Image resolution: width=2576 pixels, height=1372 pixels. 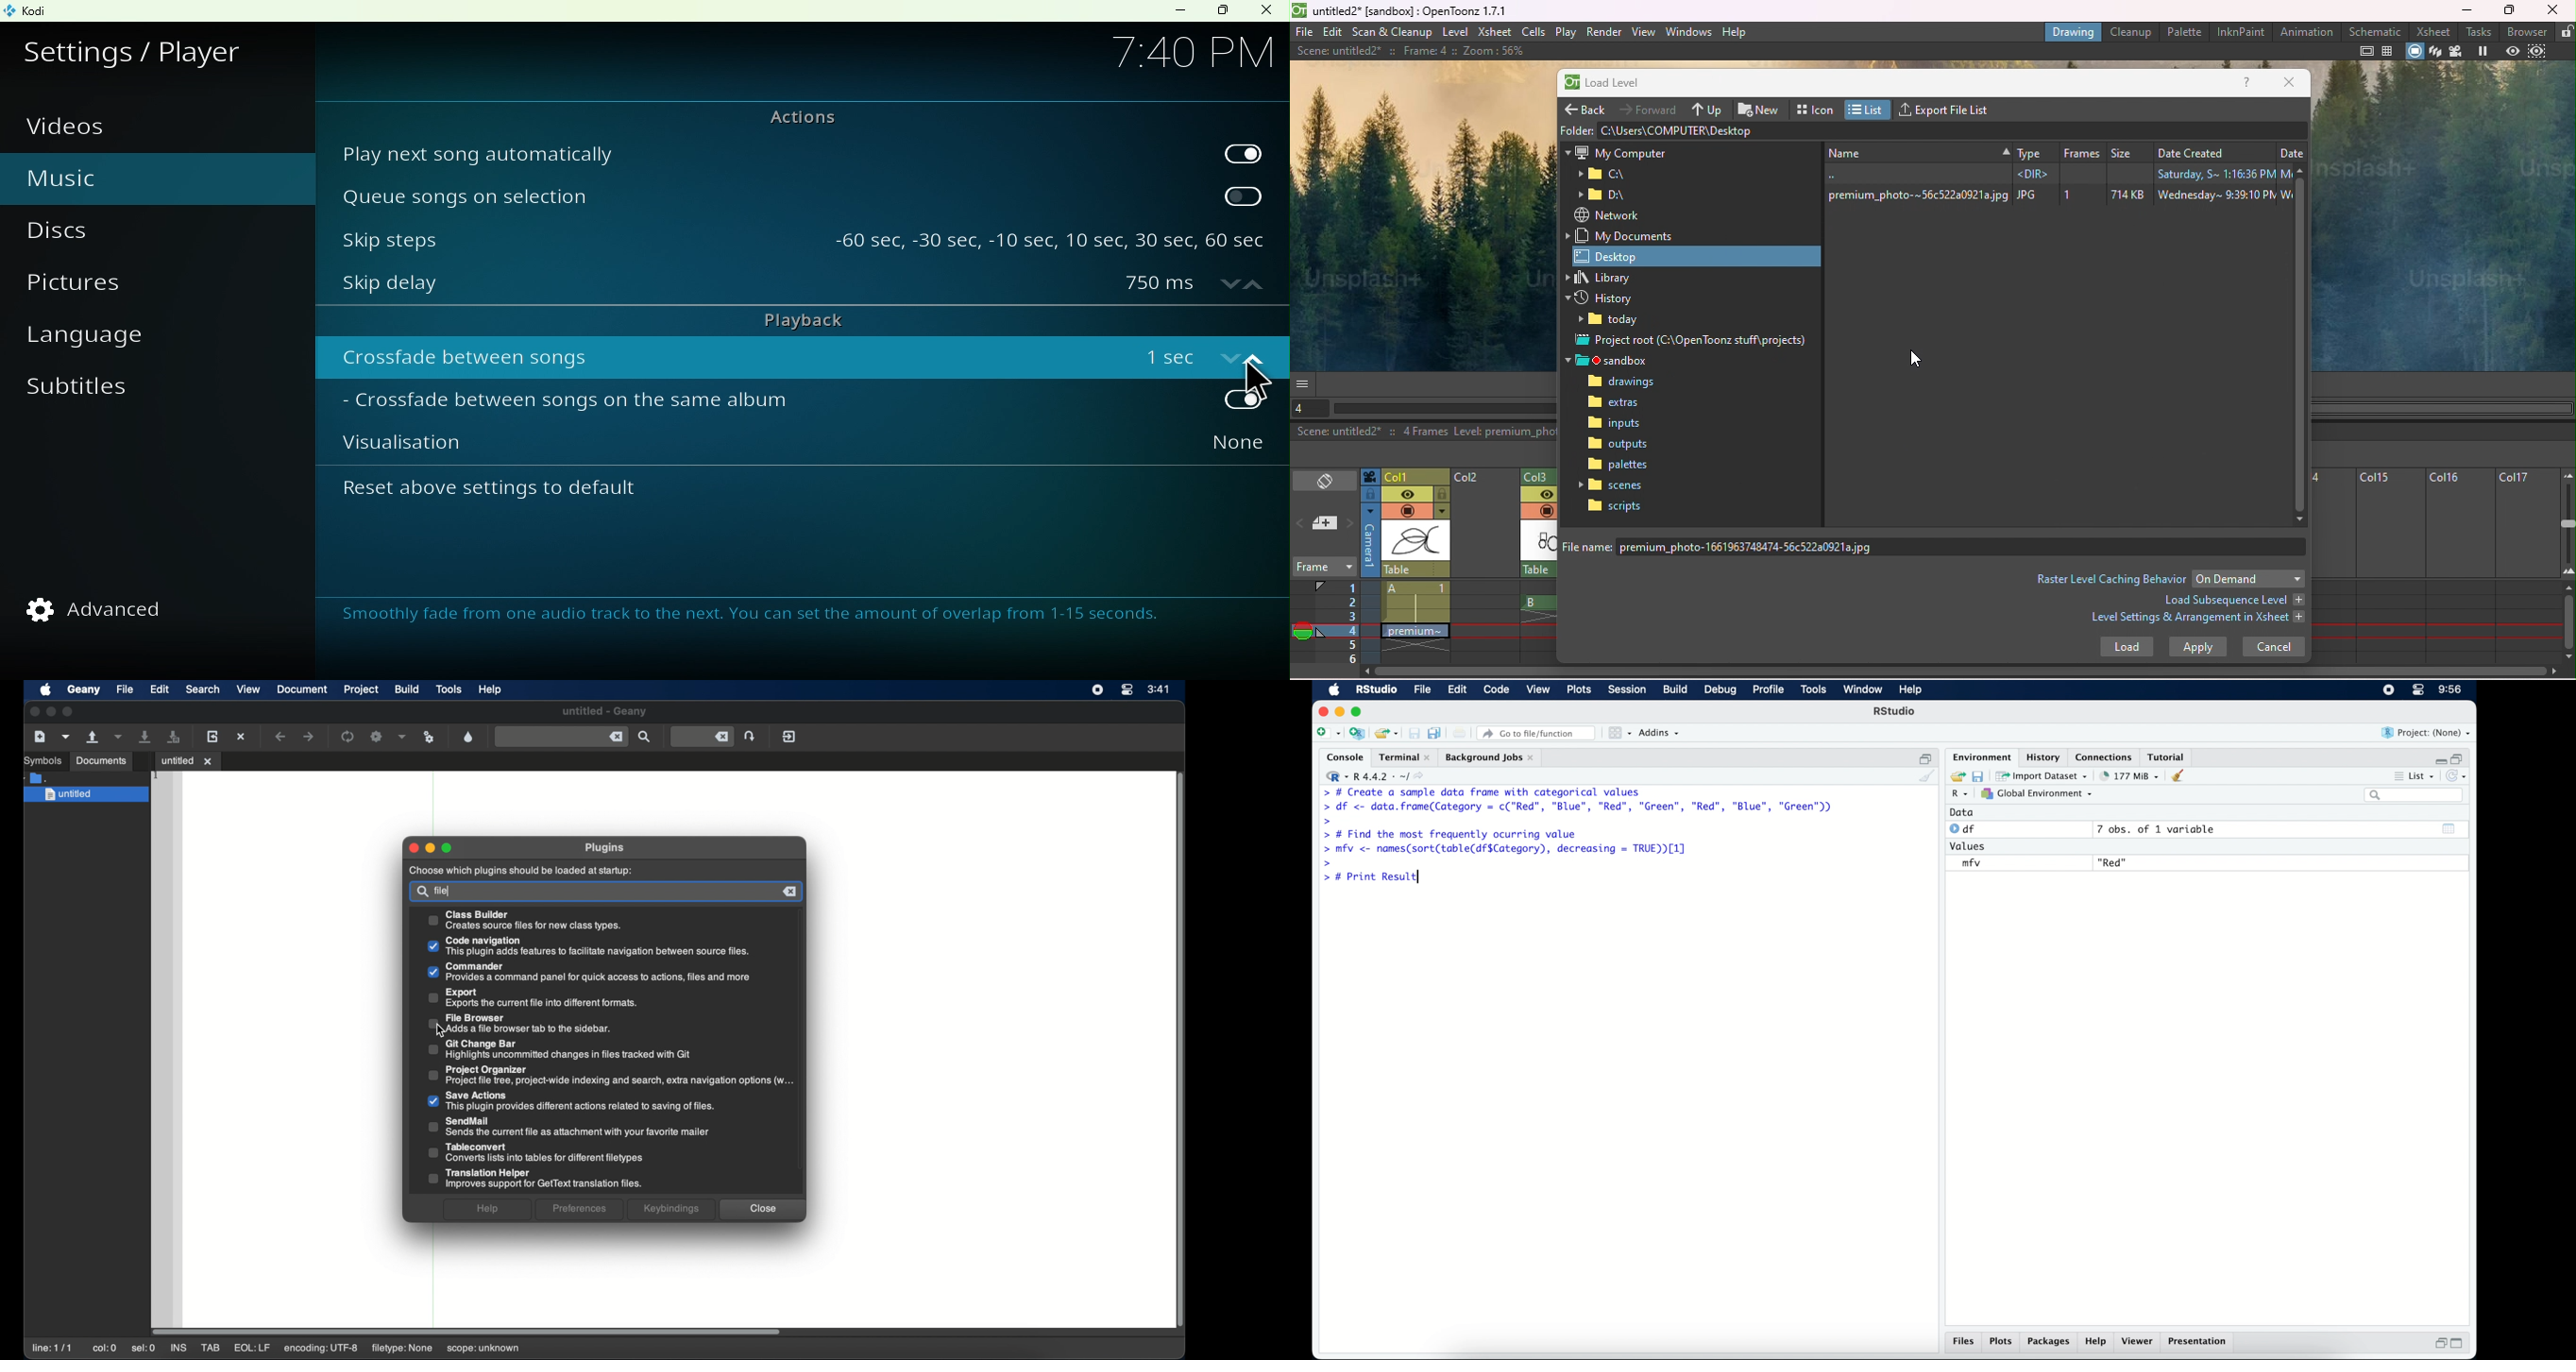 What do you see at coordinates (1342, 756) in the screenshot?
I see `console` at bounding box center [1342, 756].